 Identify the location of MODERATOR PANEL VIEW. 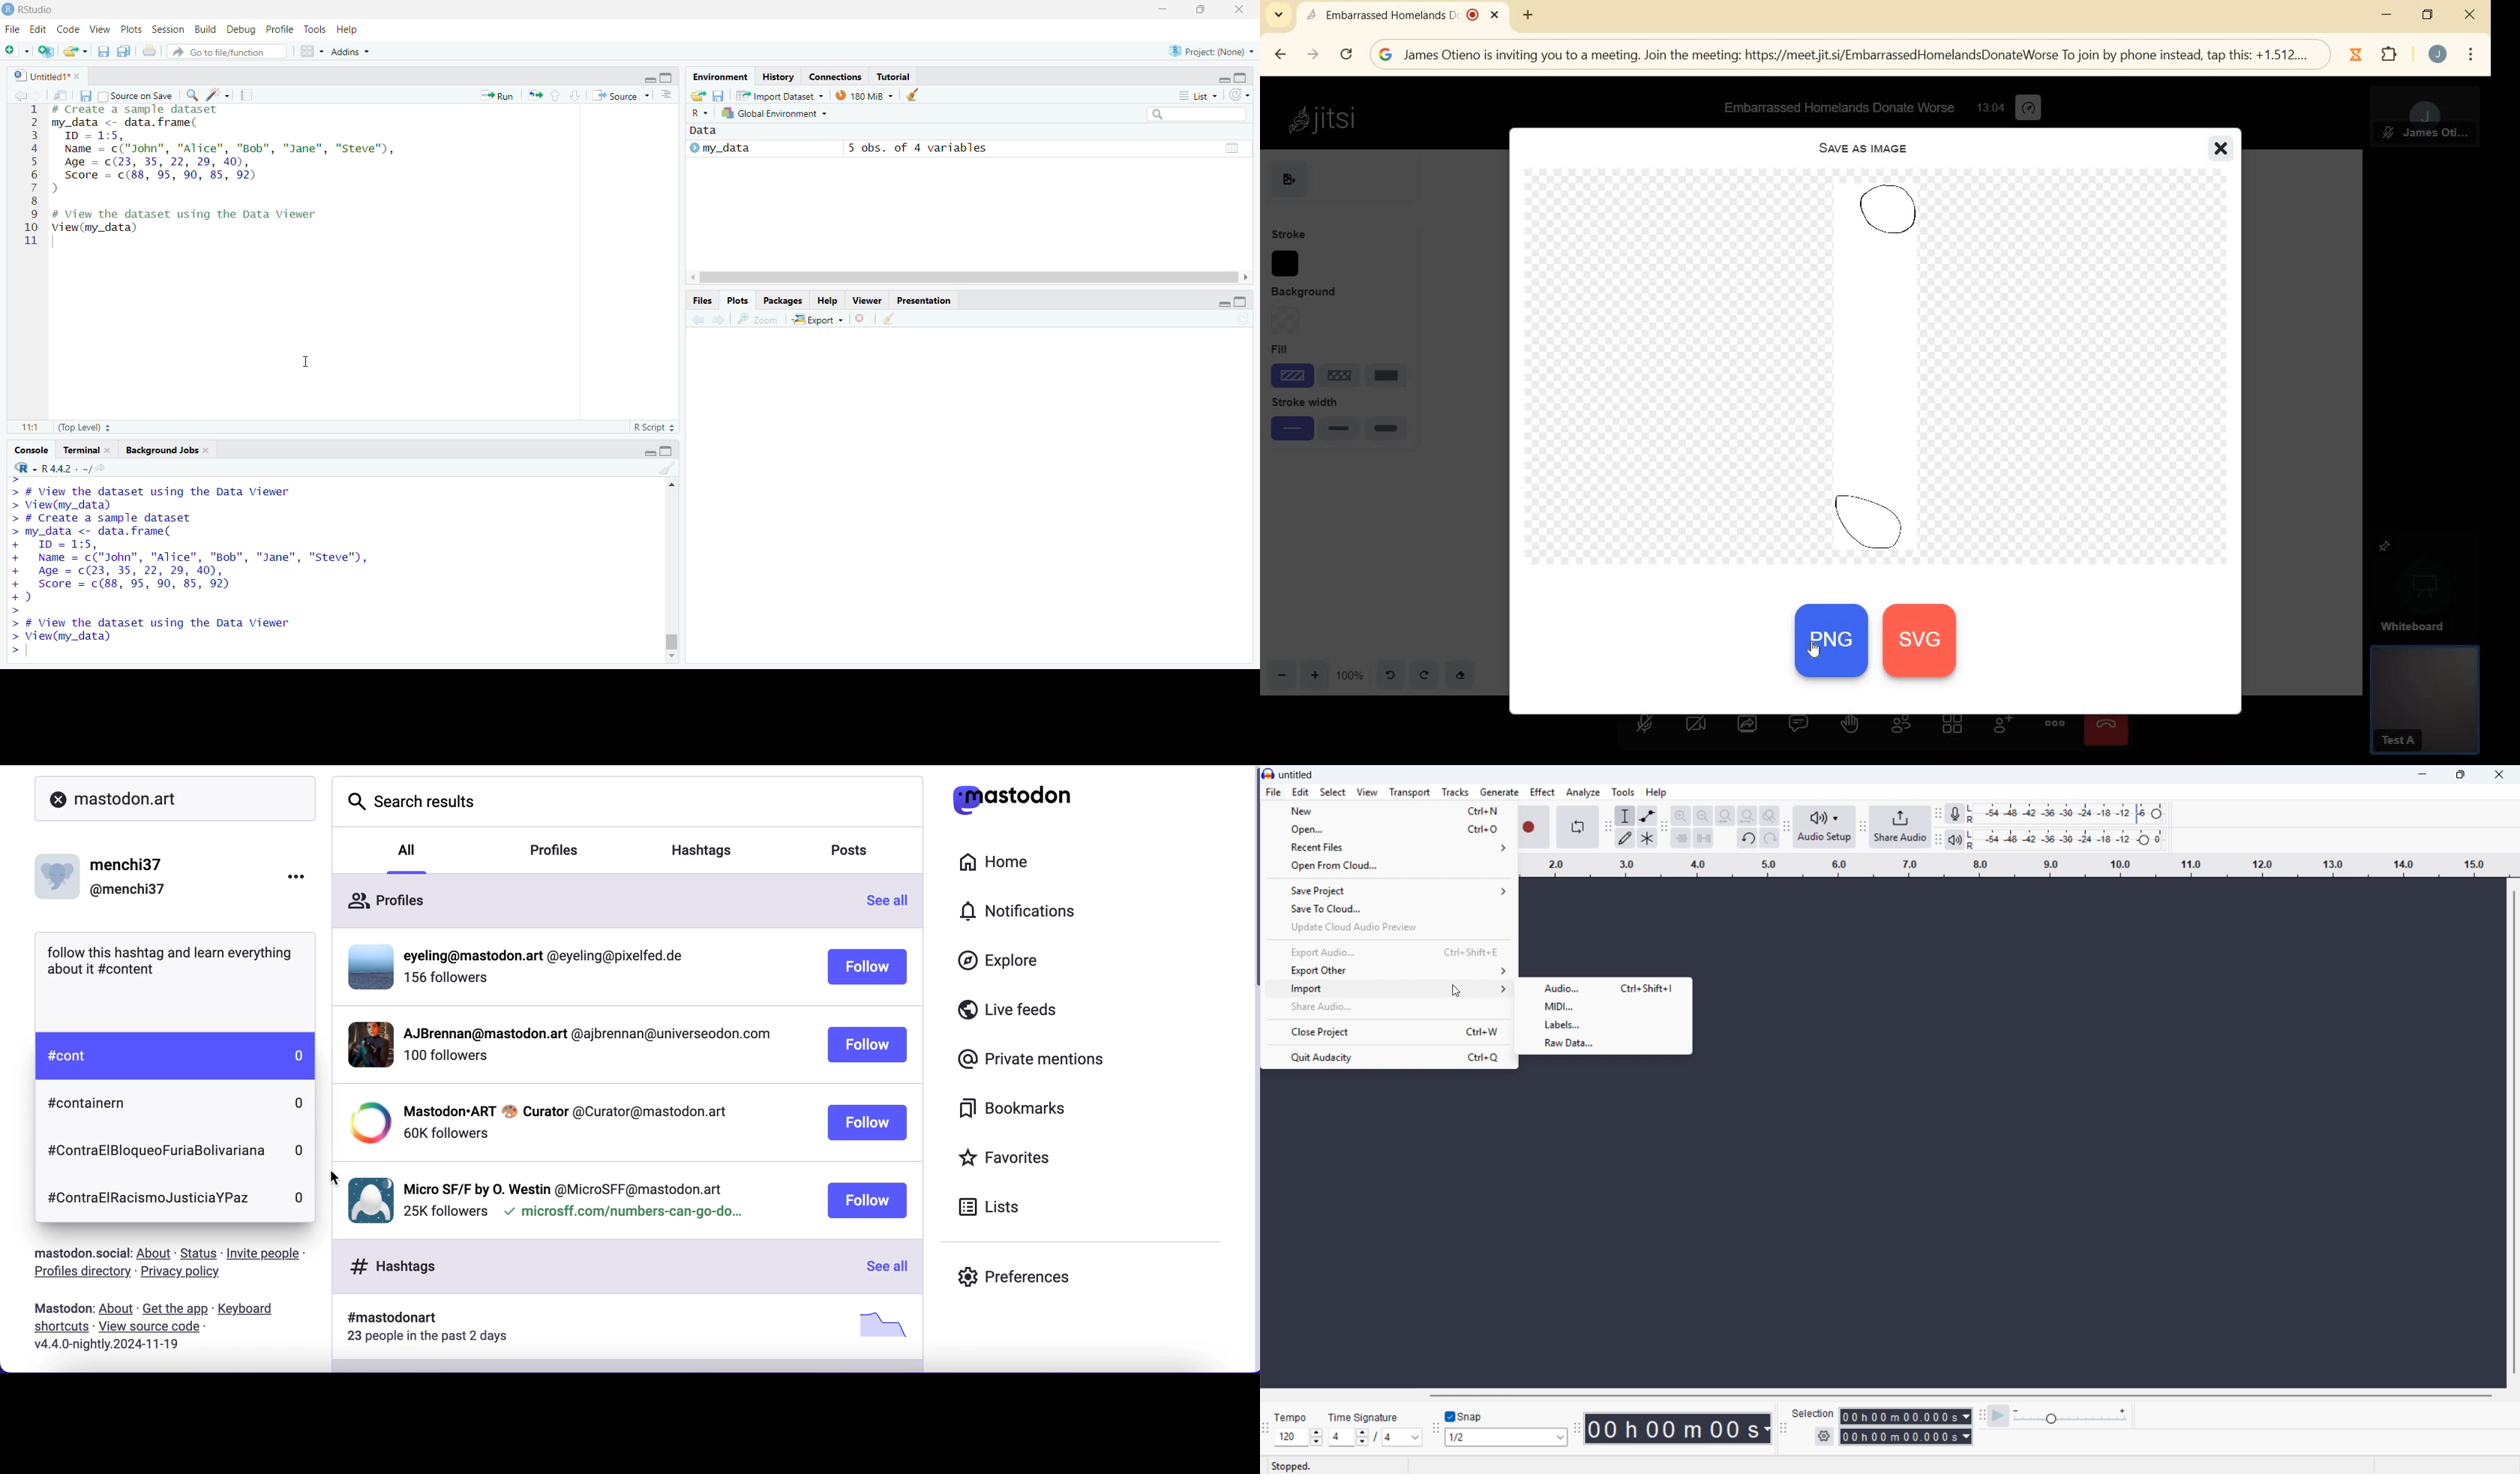
(2431, 117).